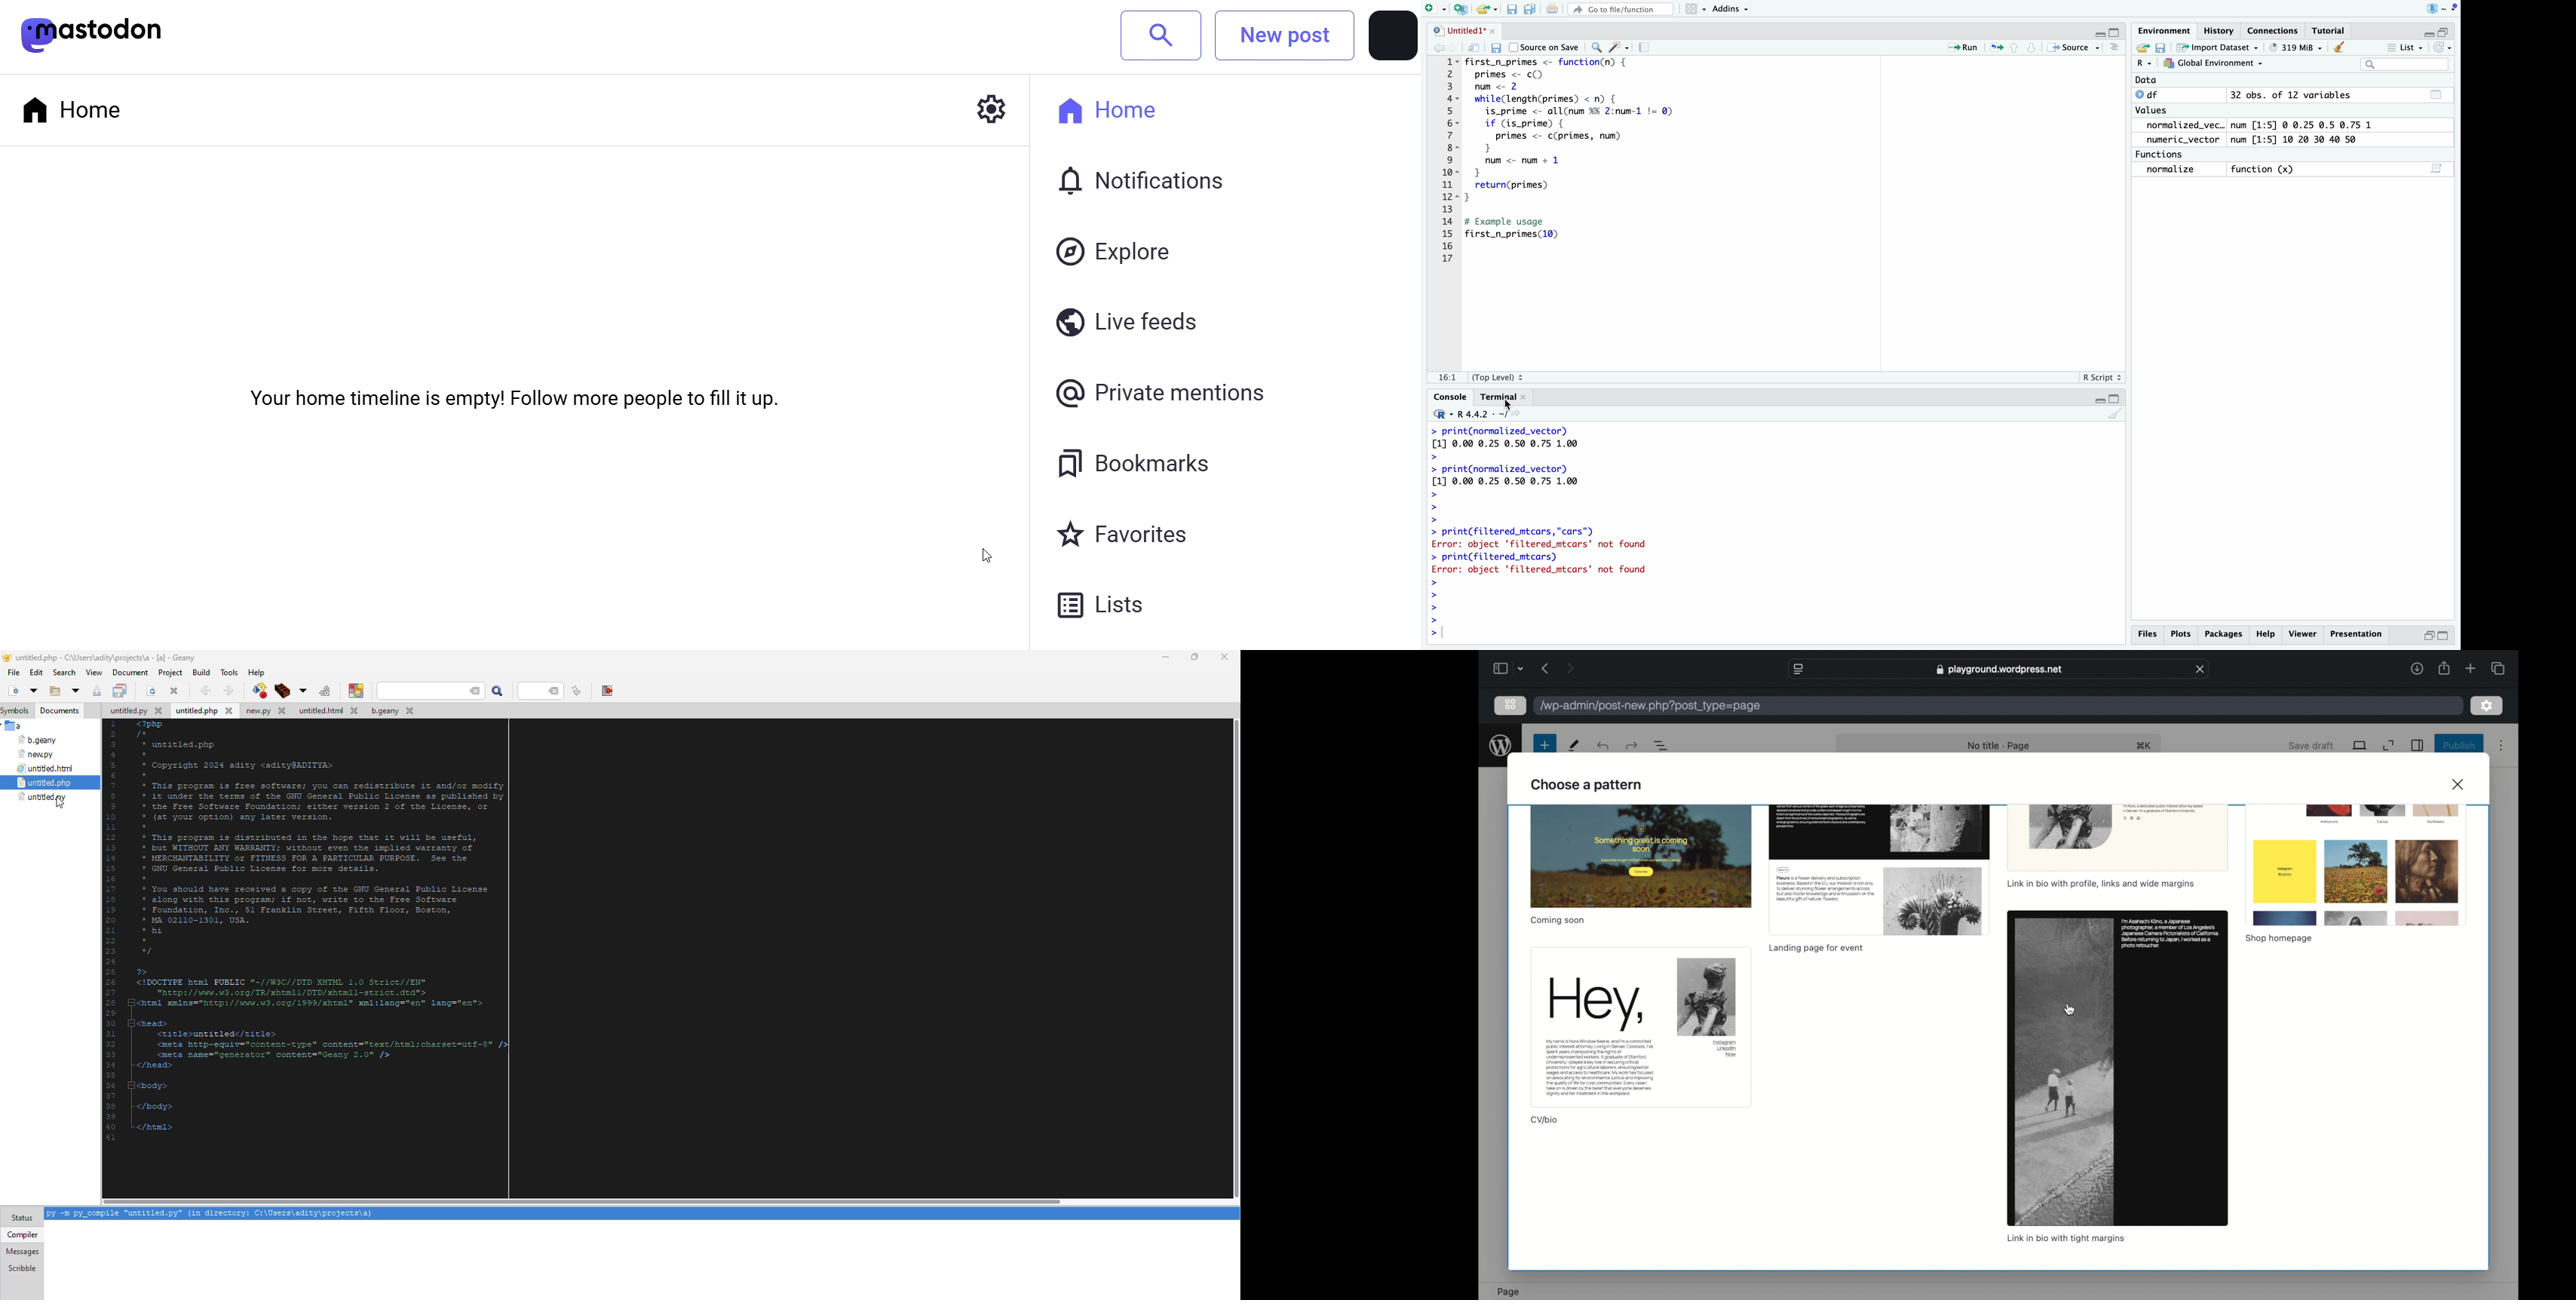  What do you see at coordinates (2182, 633) in the screenshot?
I see `Plots` at bounding box center [2182, 633].